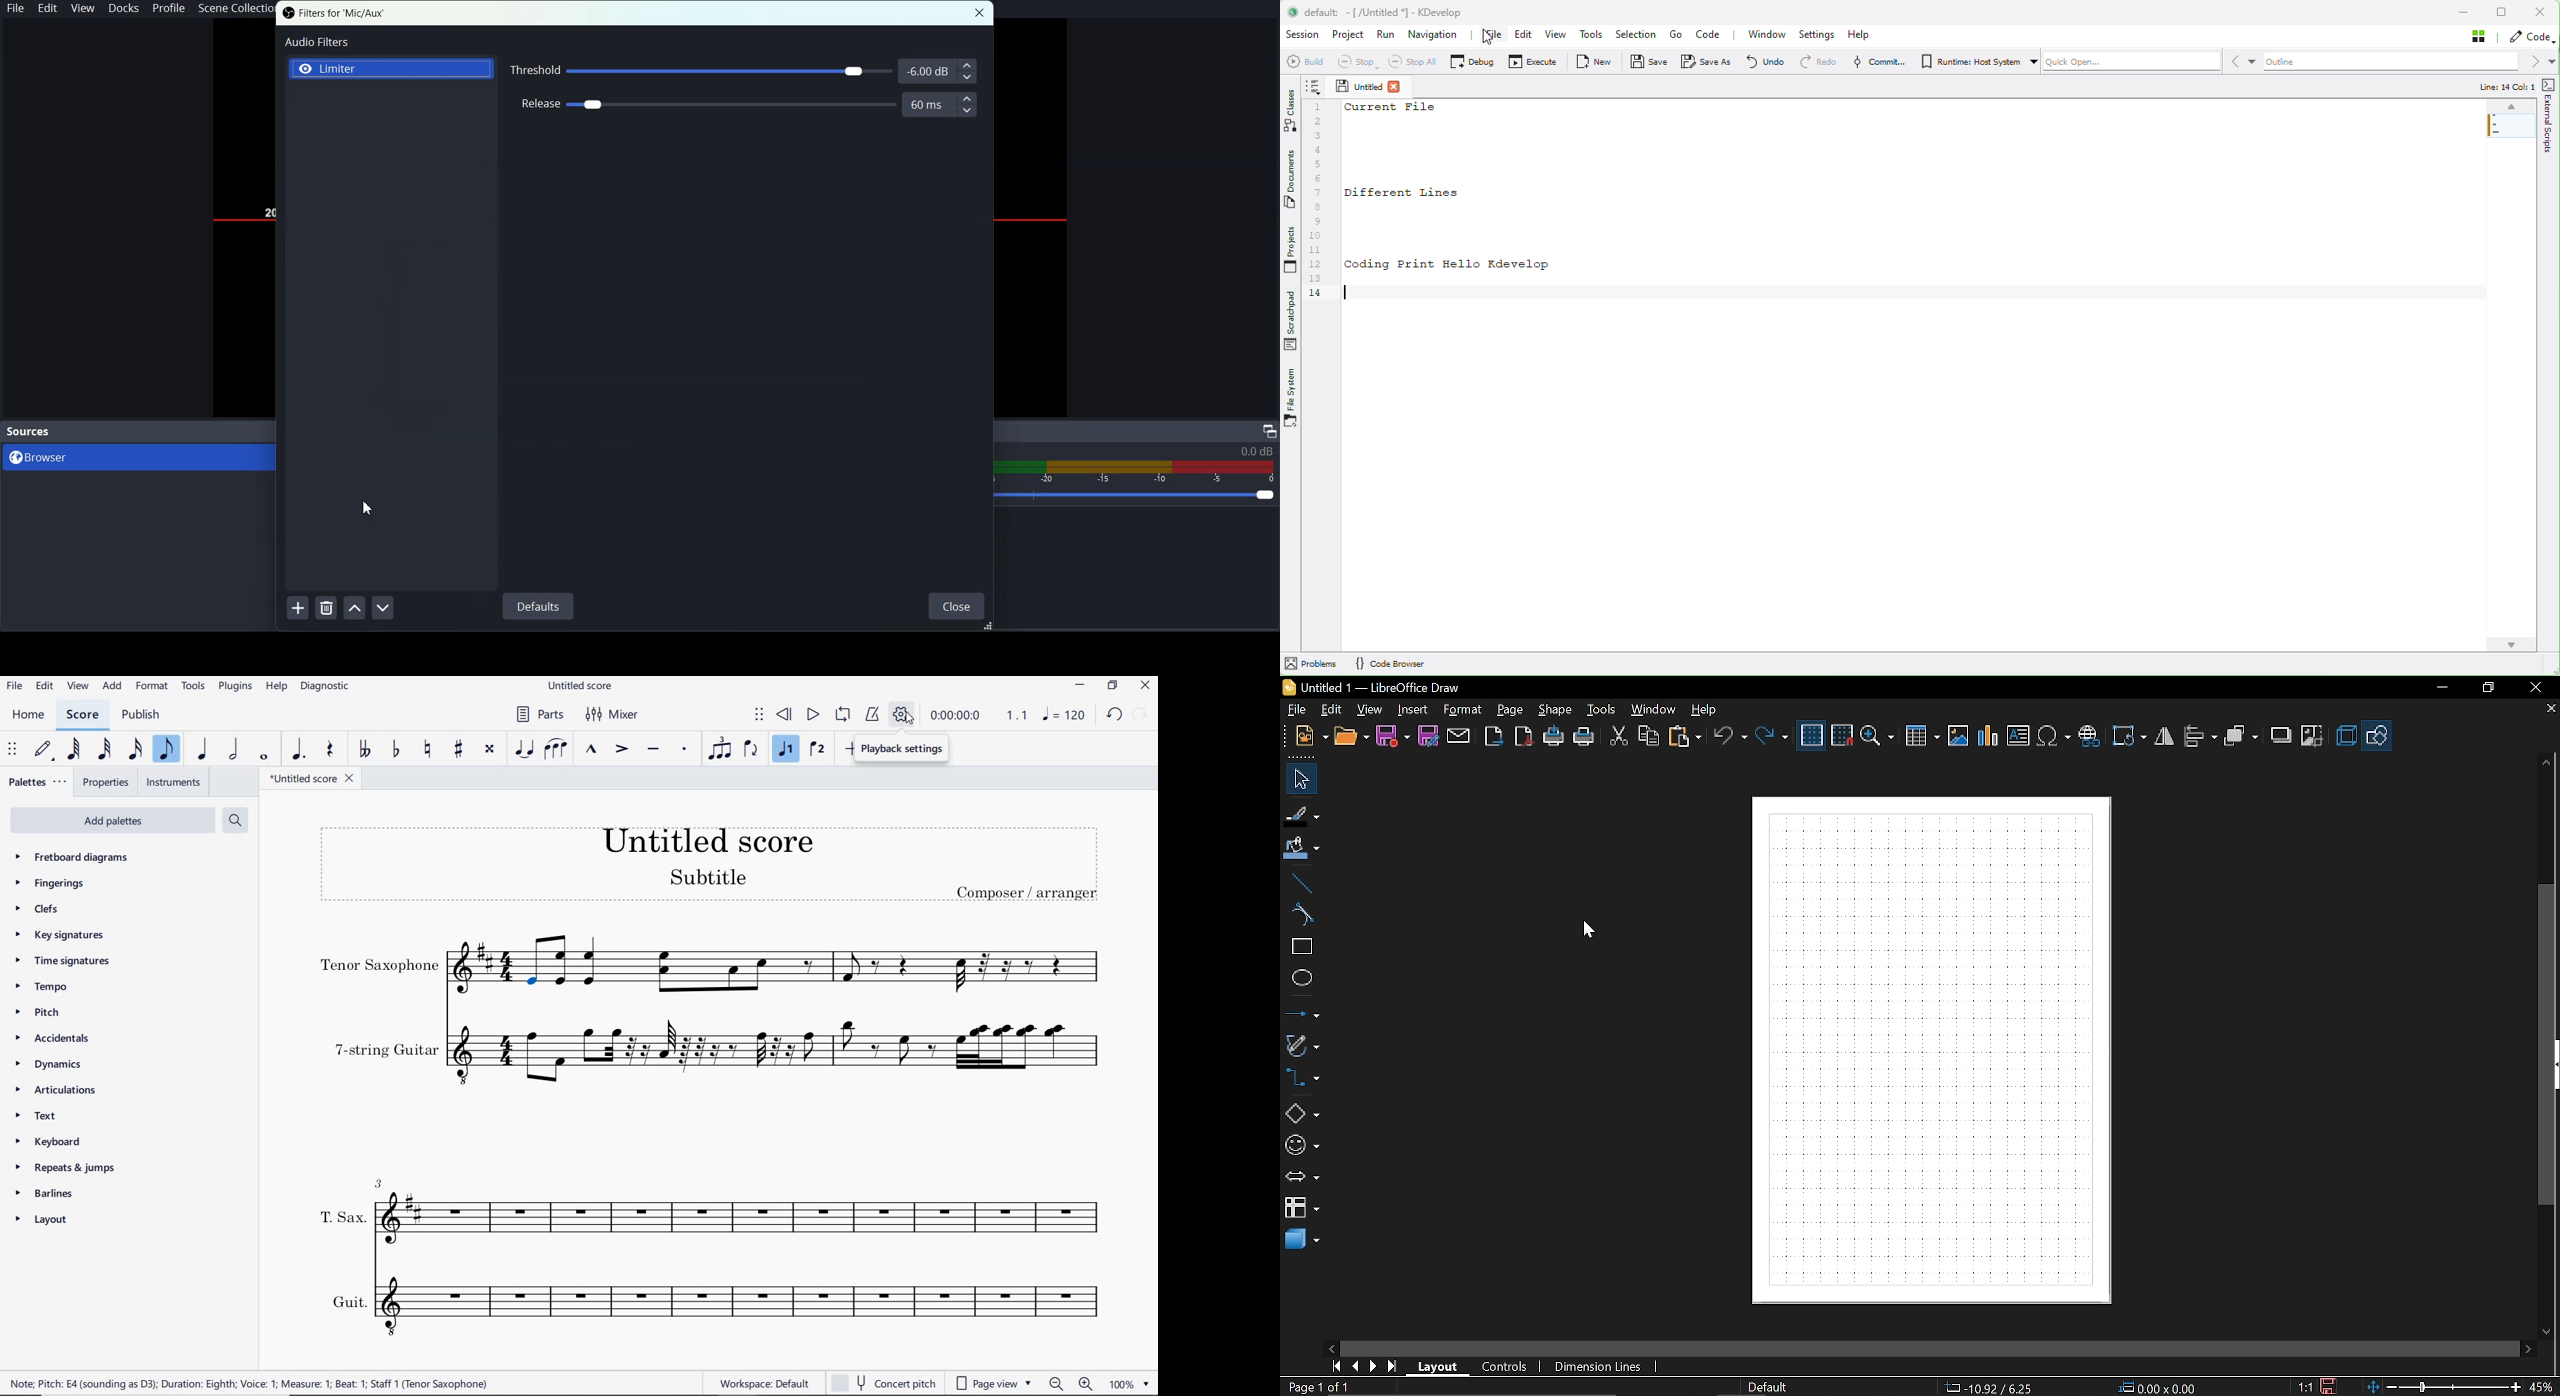 Image resolution: width=2576 pixels, height=1400 pixels. What do you see at coordinates (41, 986) in the screenshot?
I see `TEMPO` at bounding box center [41, 986].